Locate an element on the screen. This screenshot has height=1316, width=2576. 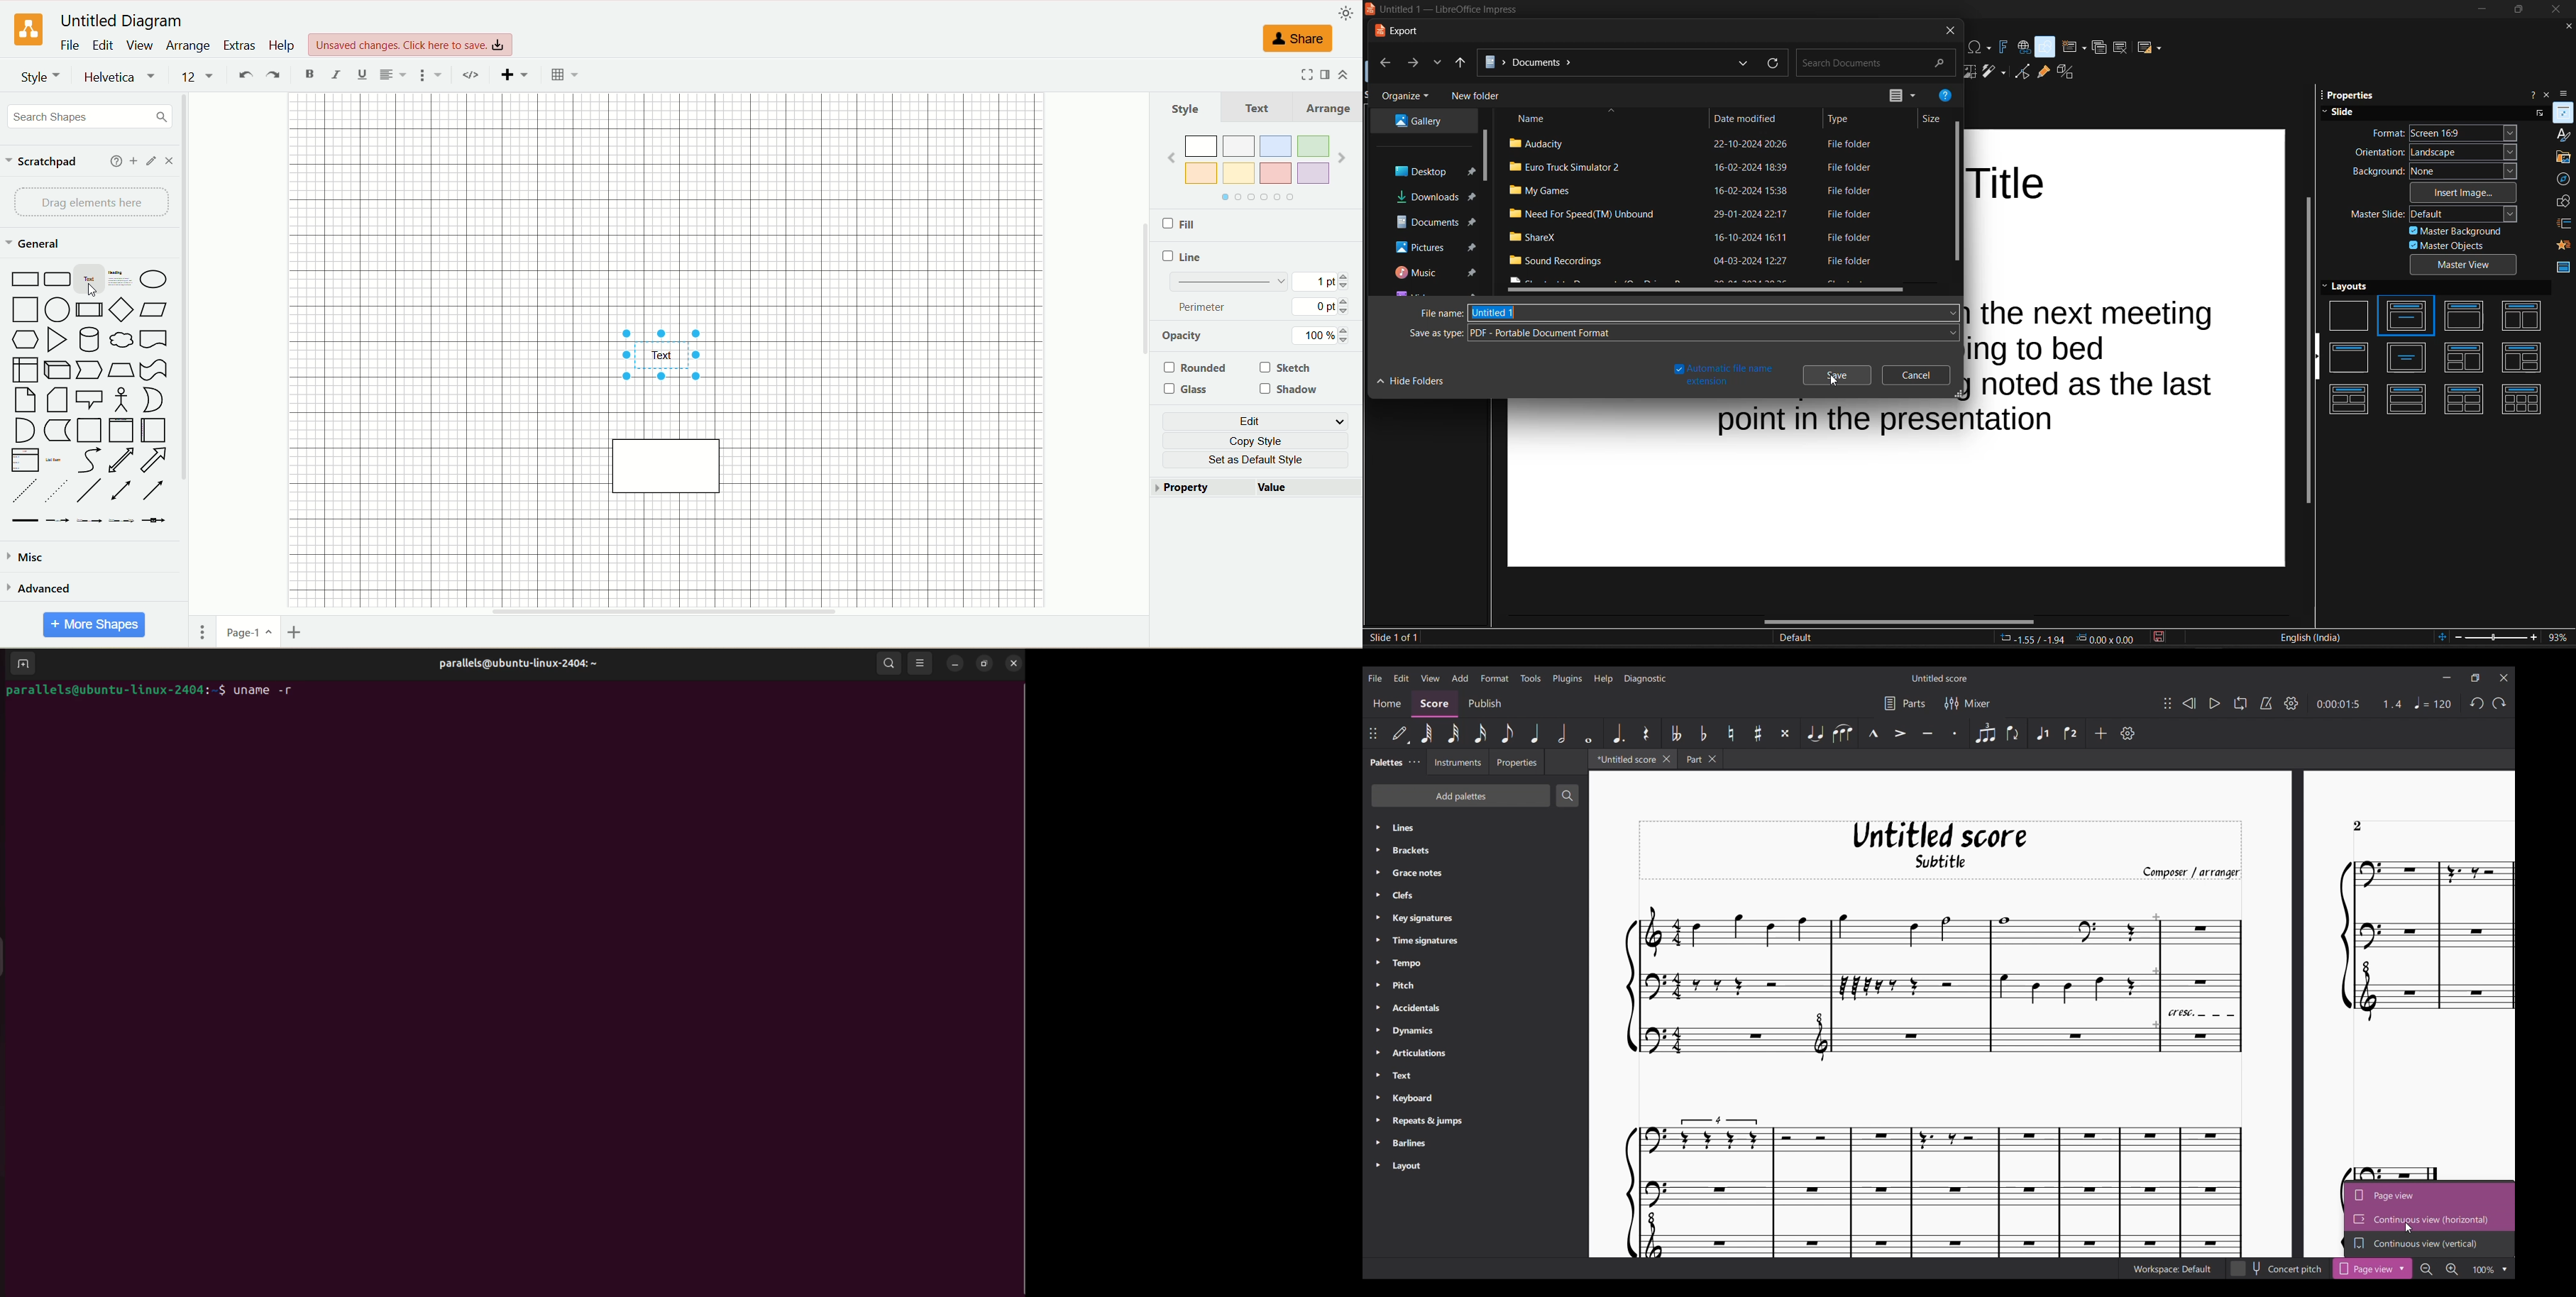
Audacity is located at coordinates (1536, 143).